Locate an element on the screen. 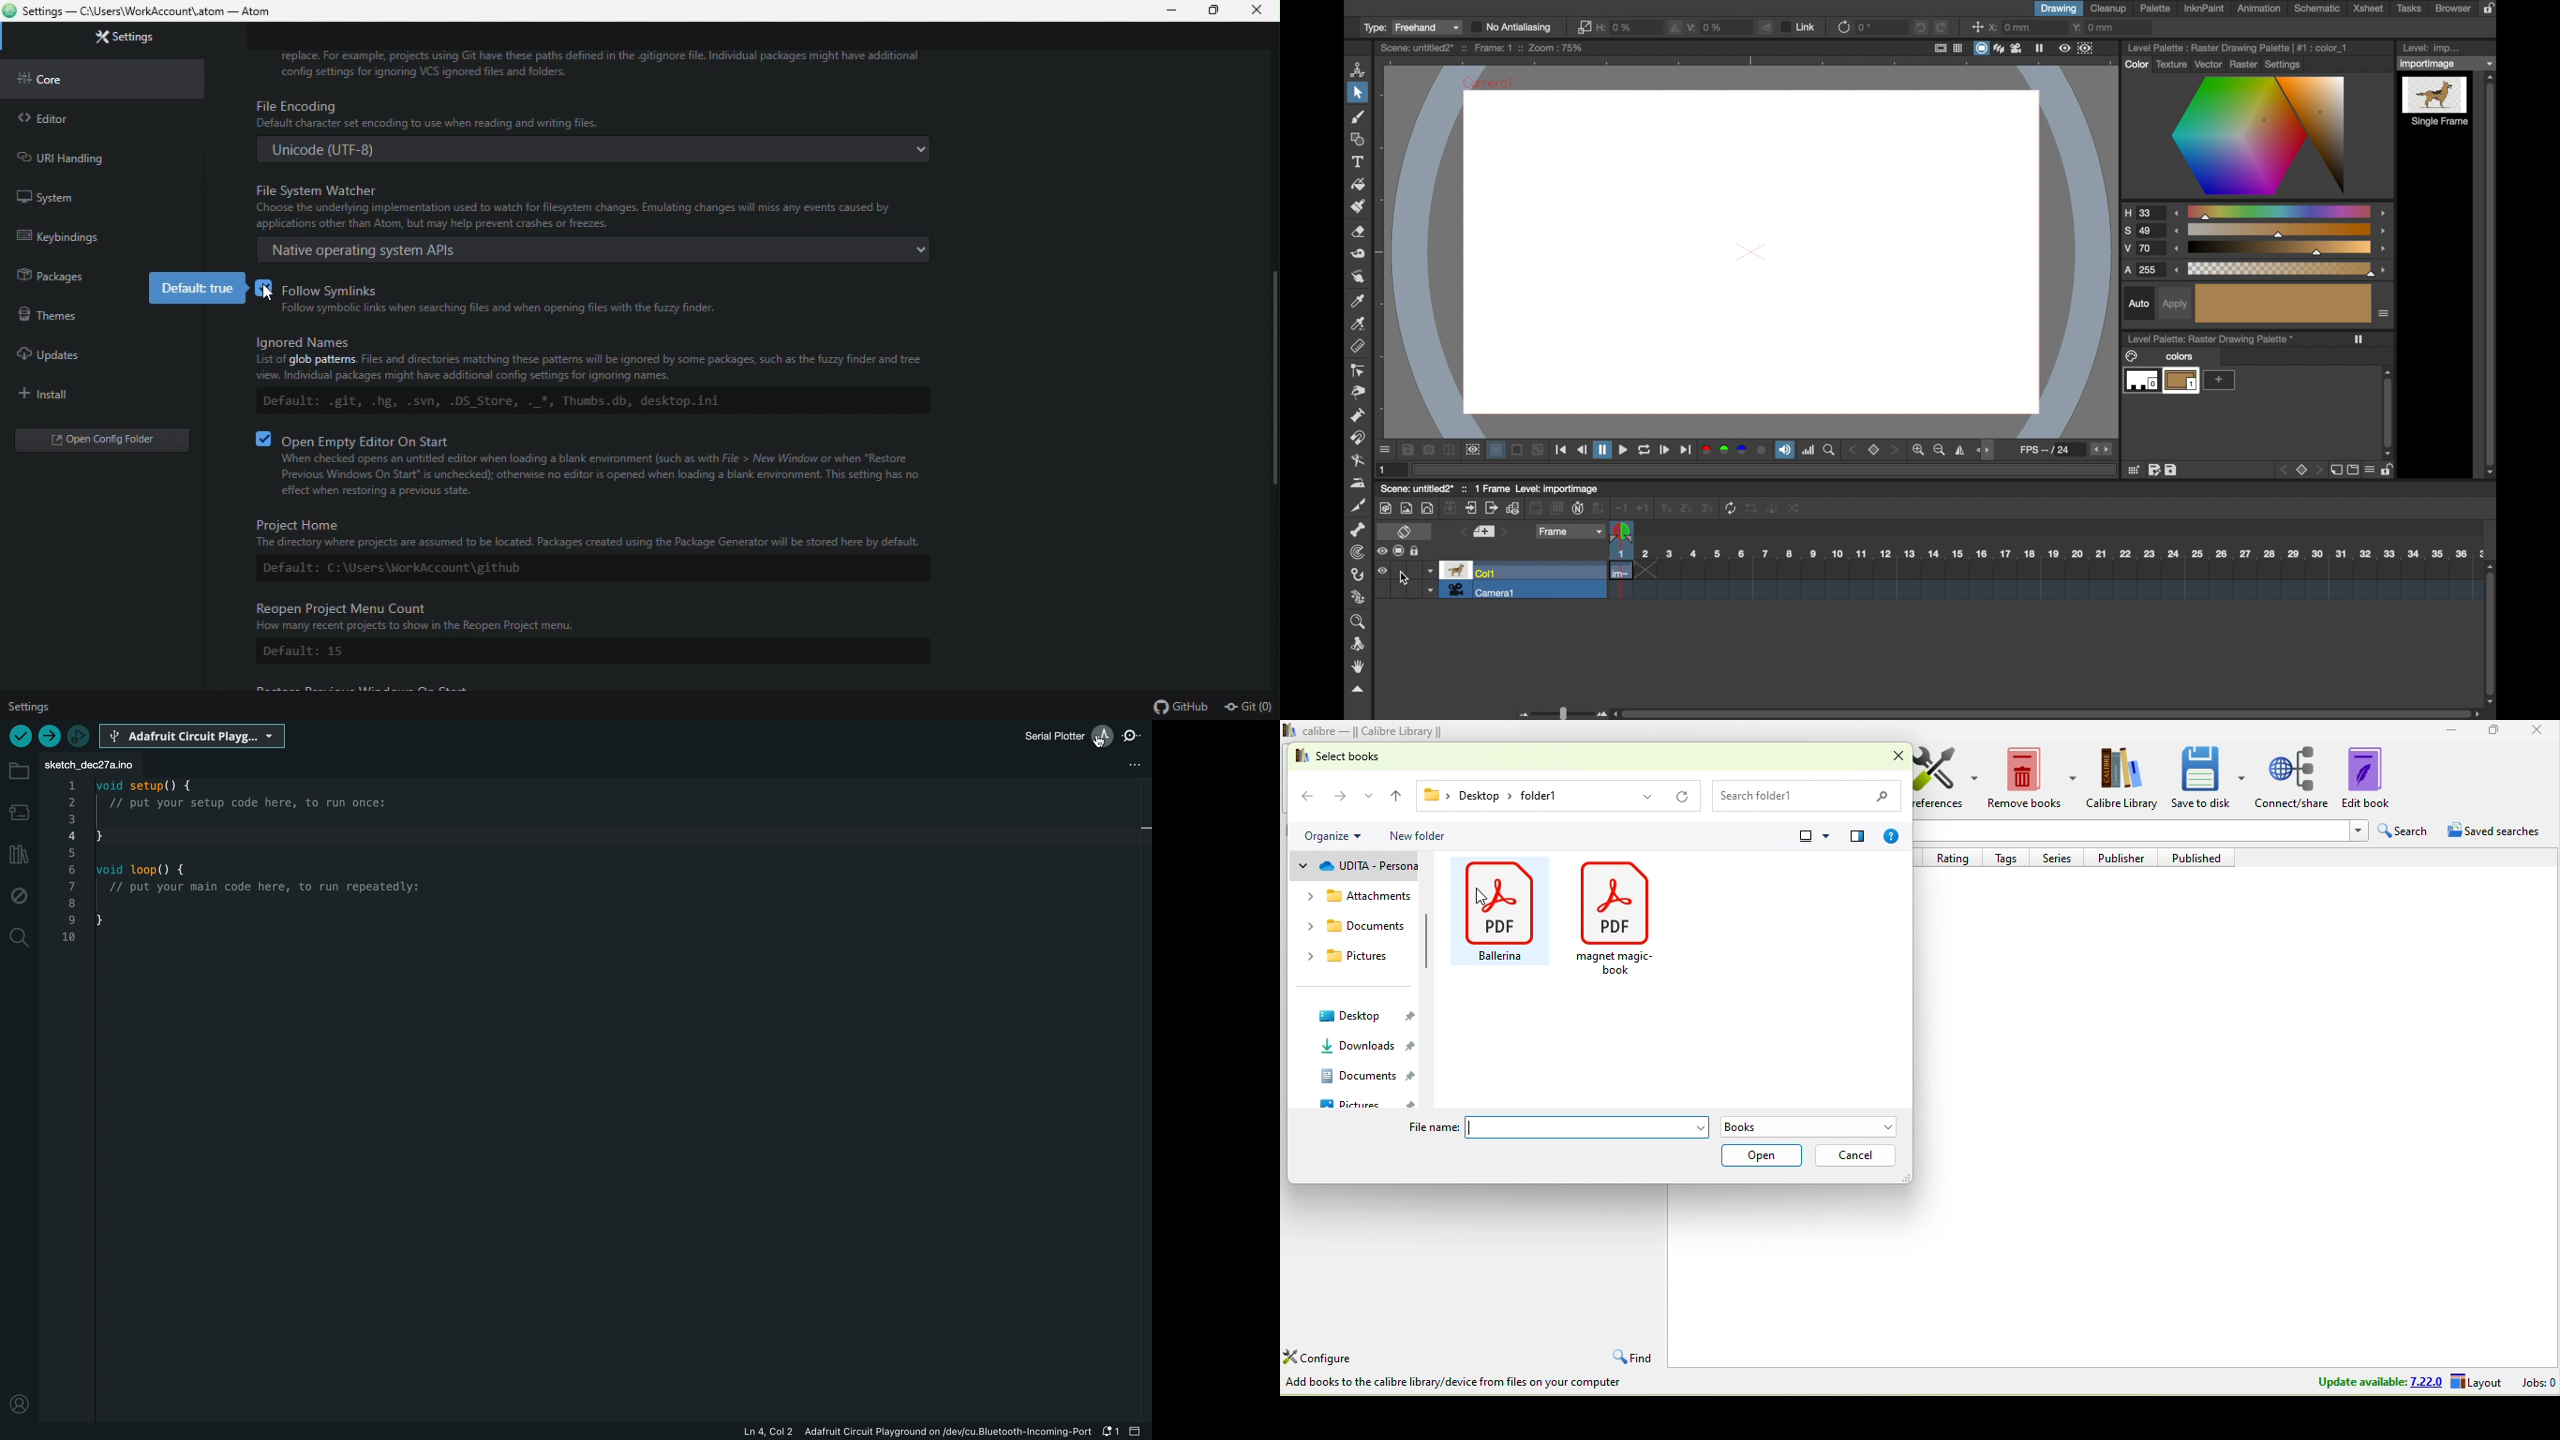 Image resolution: width=2576 pixels, height=1456 pixels. menu is located at coordinates (2369, 469).